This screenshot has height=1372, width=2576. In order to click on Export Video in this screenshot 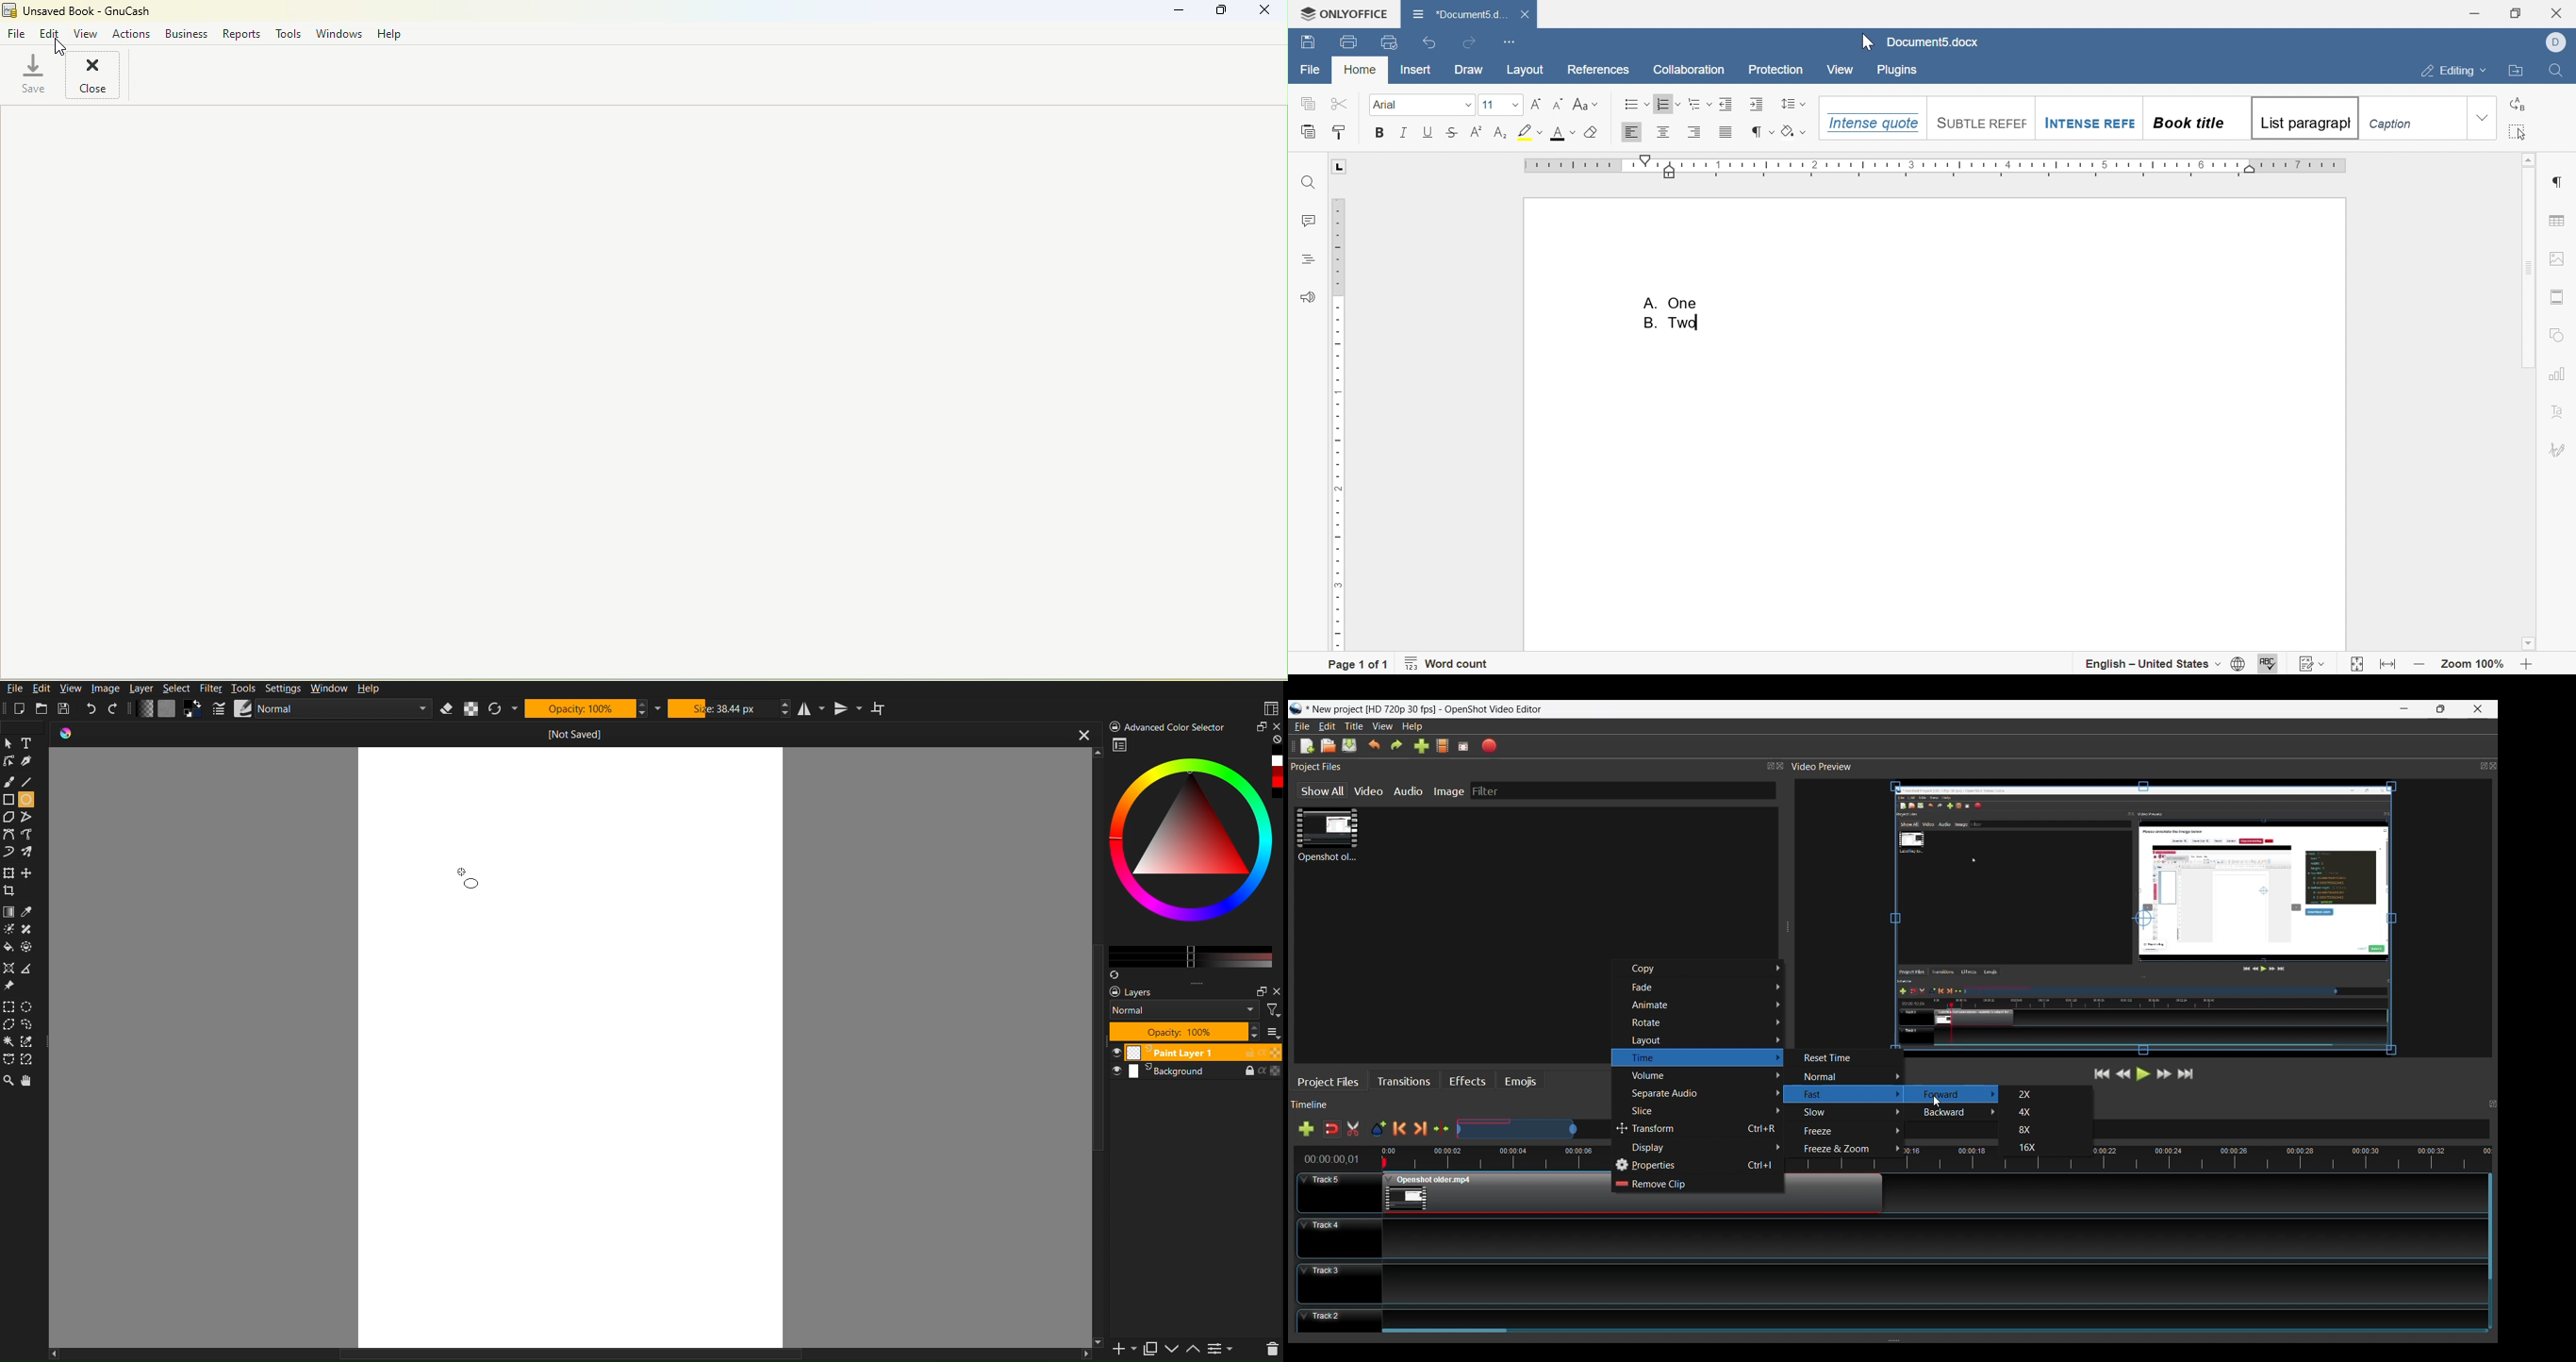, I will do `click(1490, 746)`.